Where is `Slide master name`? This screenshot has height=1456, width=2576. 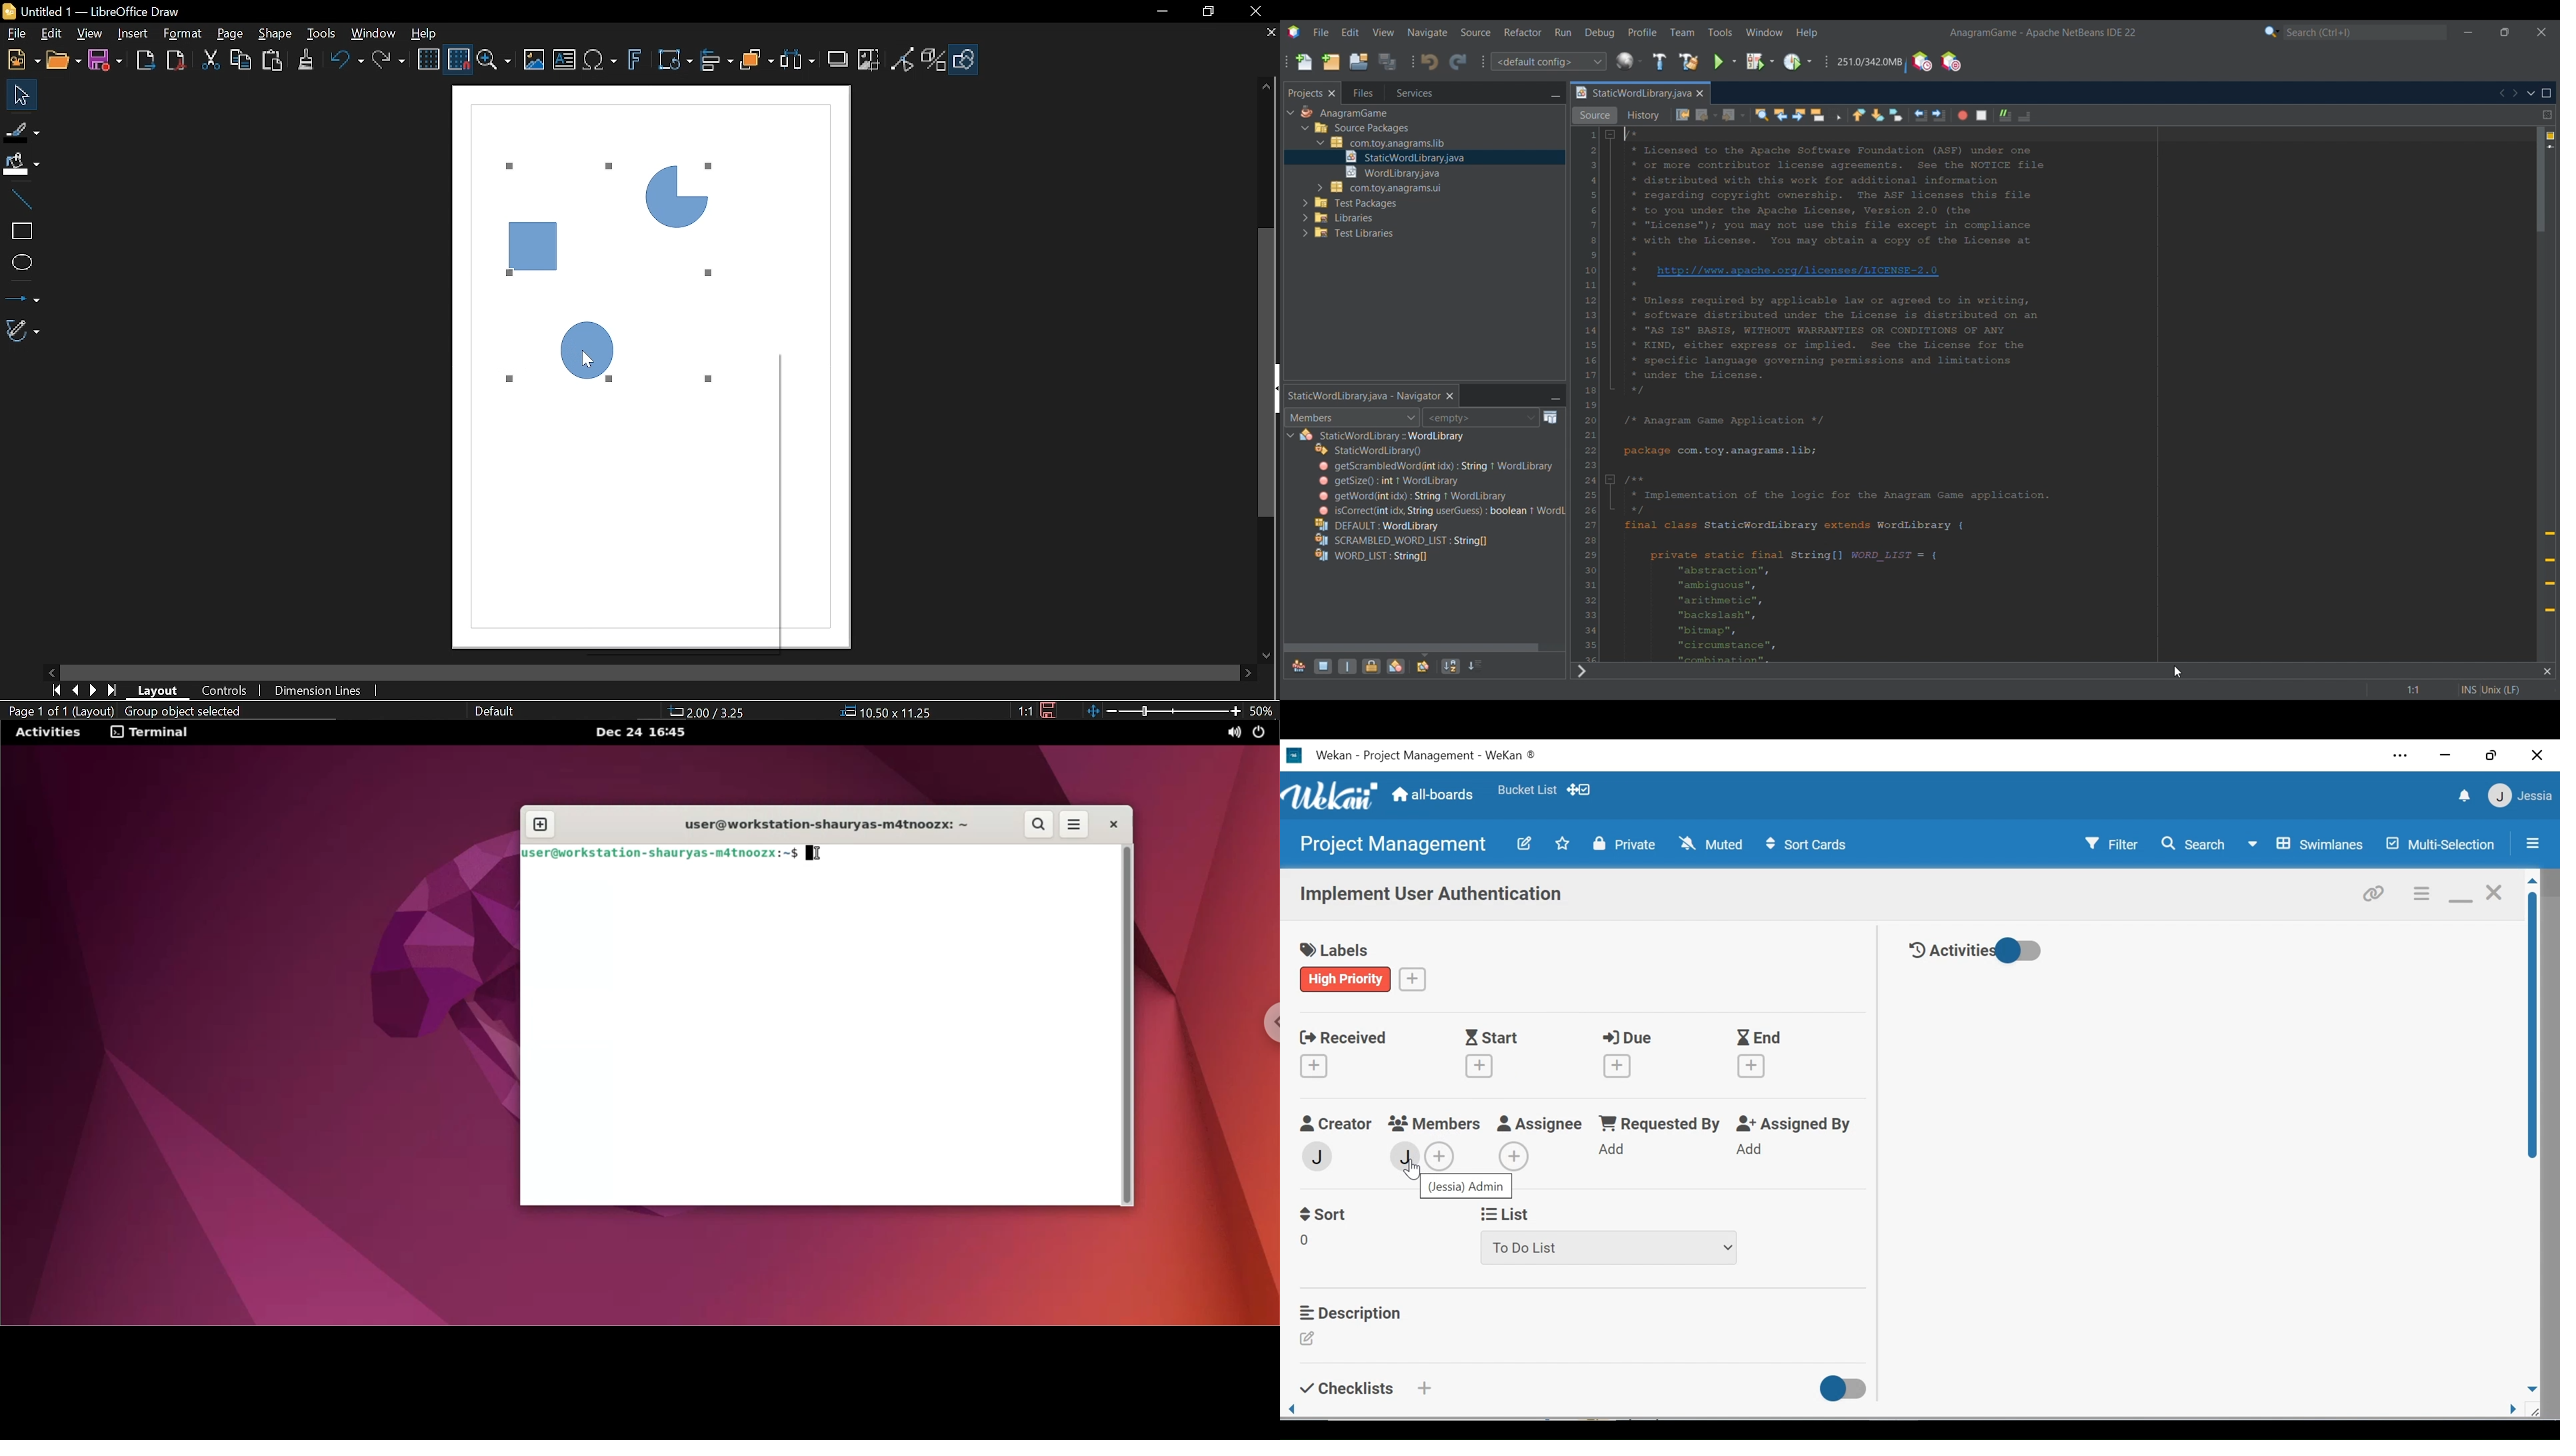 Slide master name is located at coordinates (493, 711).